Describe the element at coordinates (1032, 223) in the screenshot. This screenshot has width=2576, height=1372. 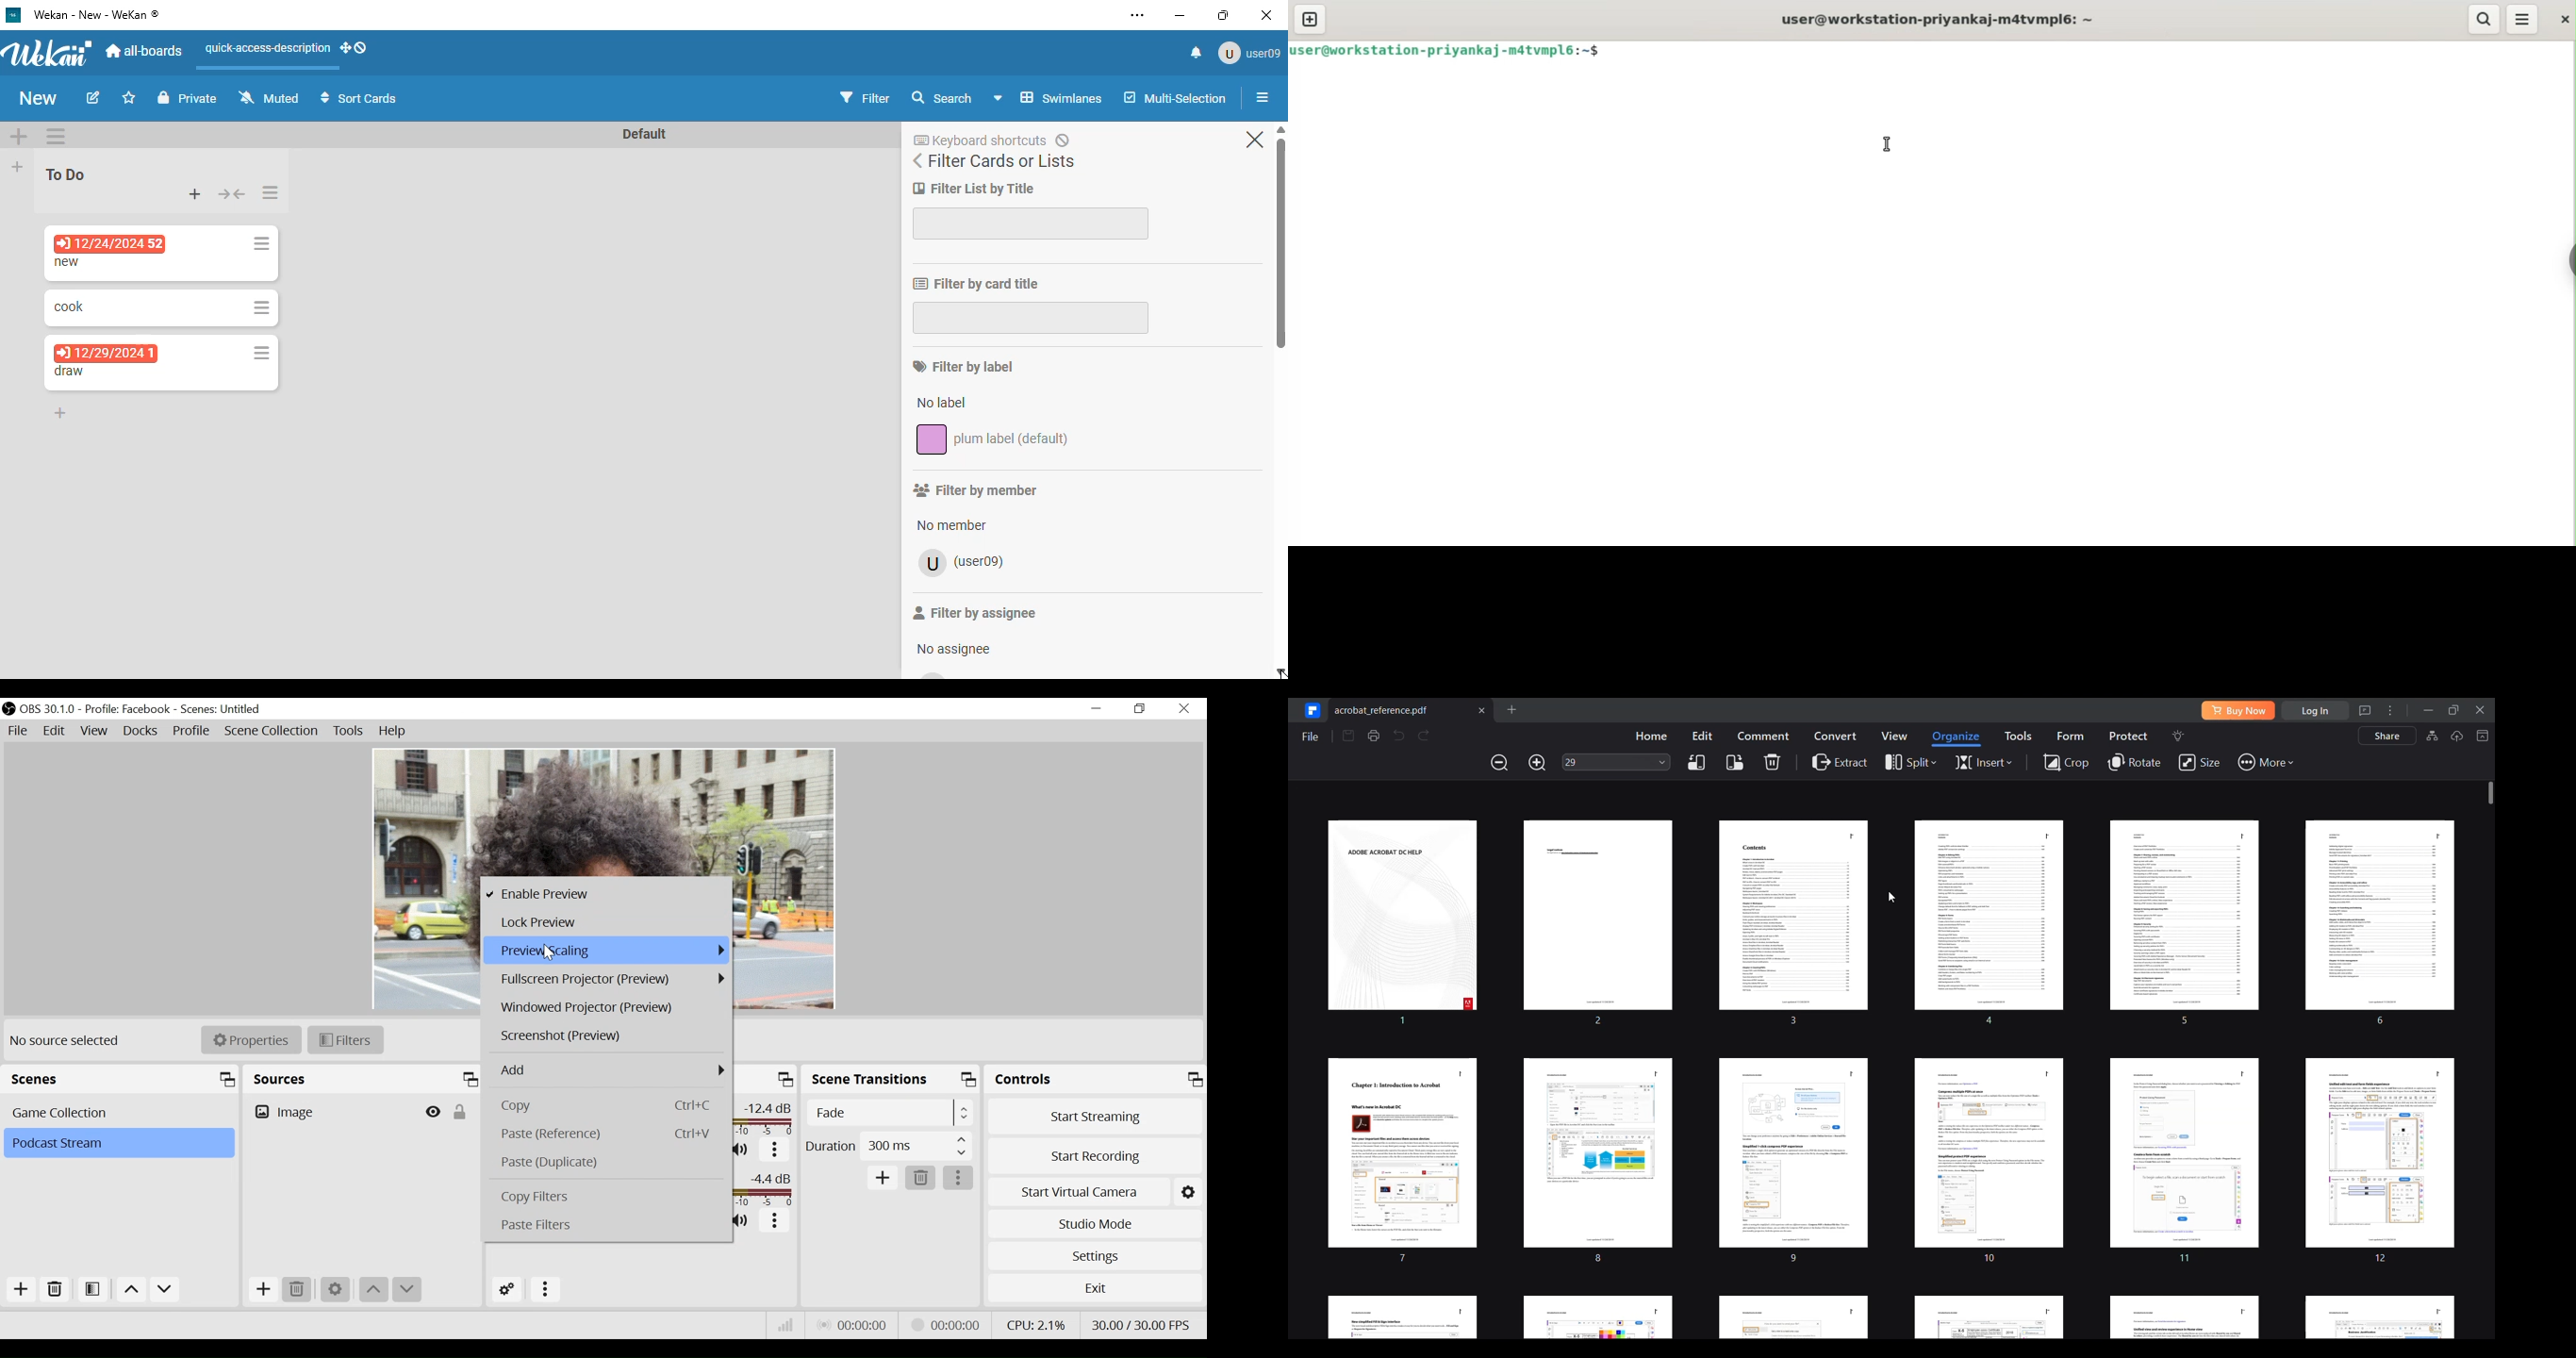
I see `filter list by title input box` at that location.